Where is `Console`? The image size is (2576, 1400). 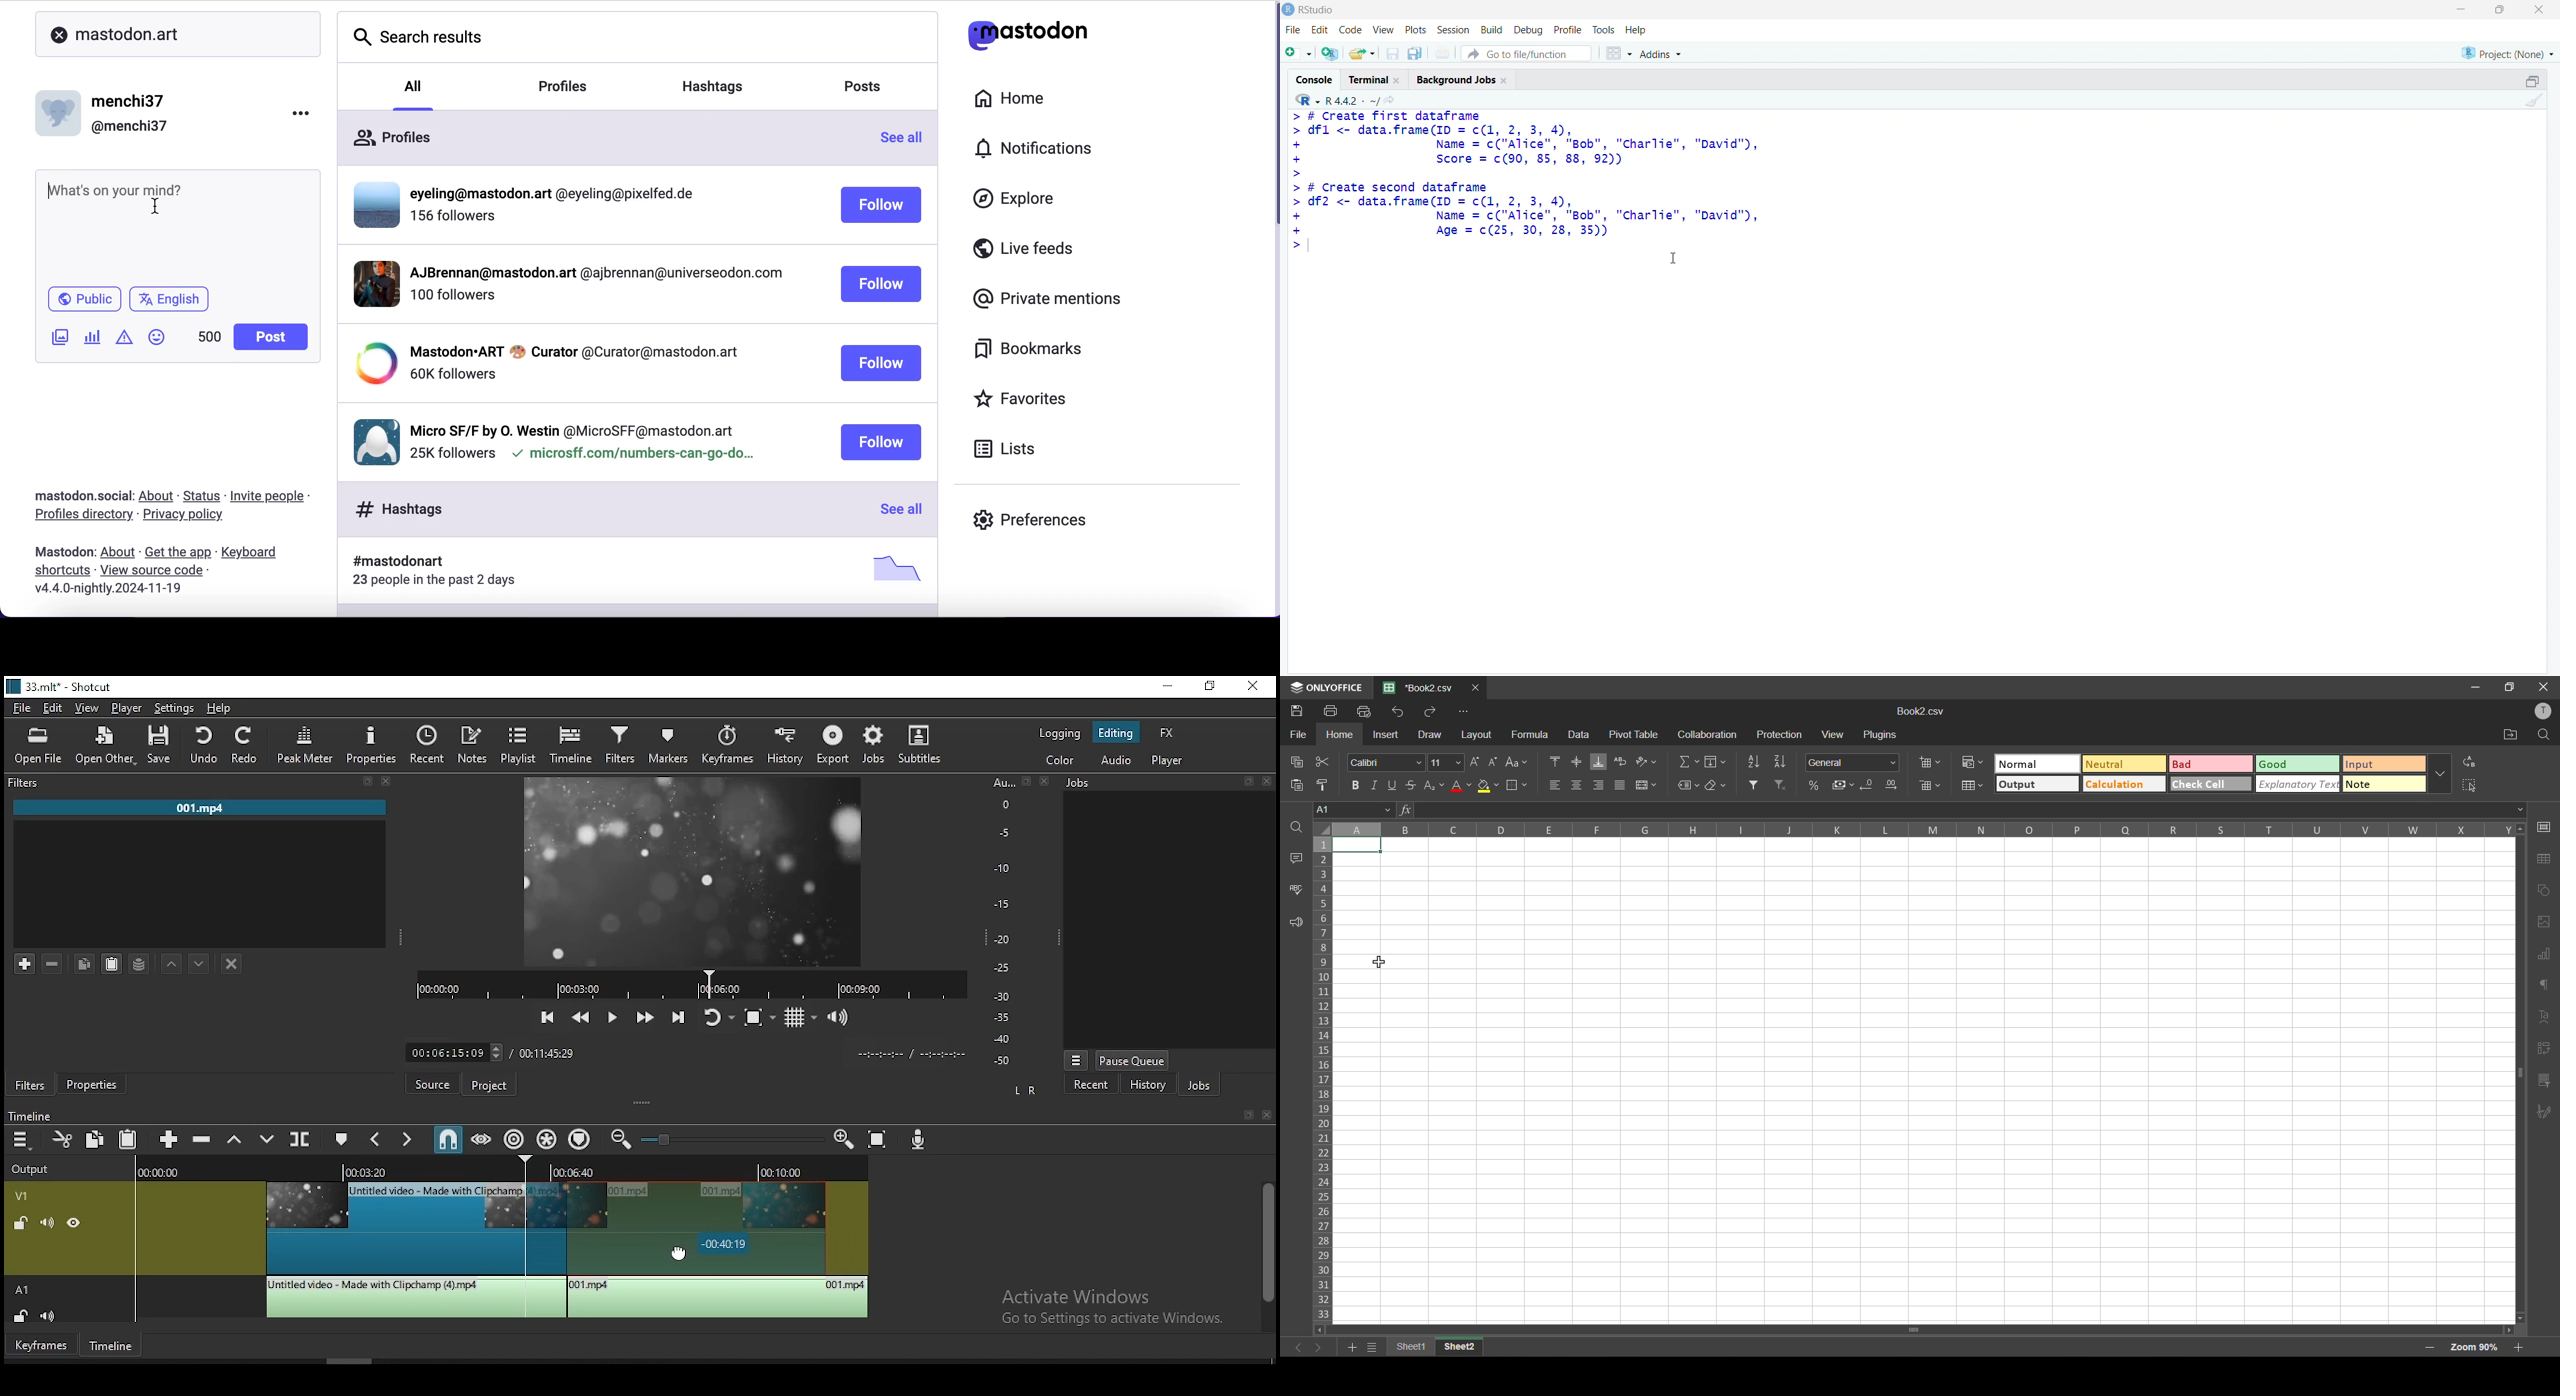 Console is located at coordinates (1315, 80).